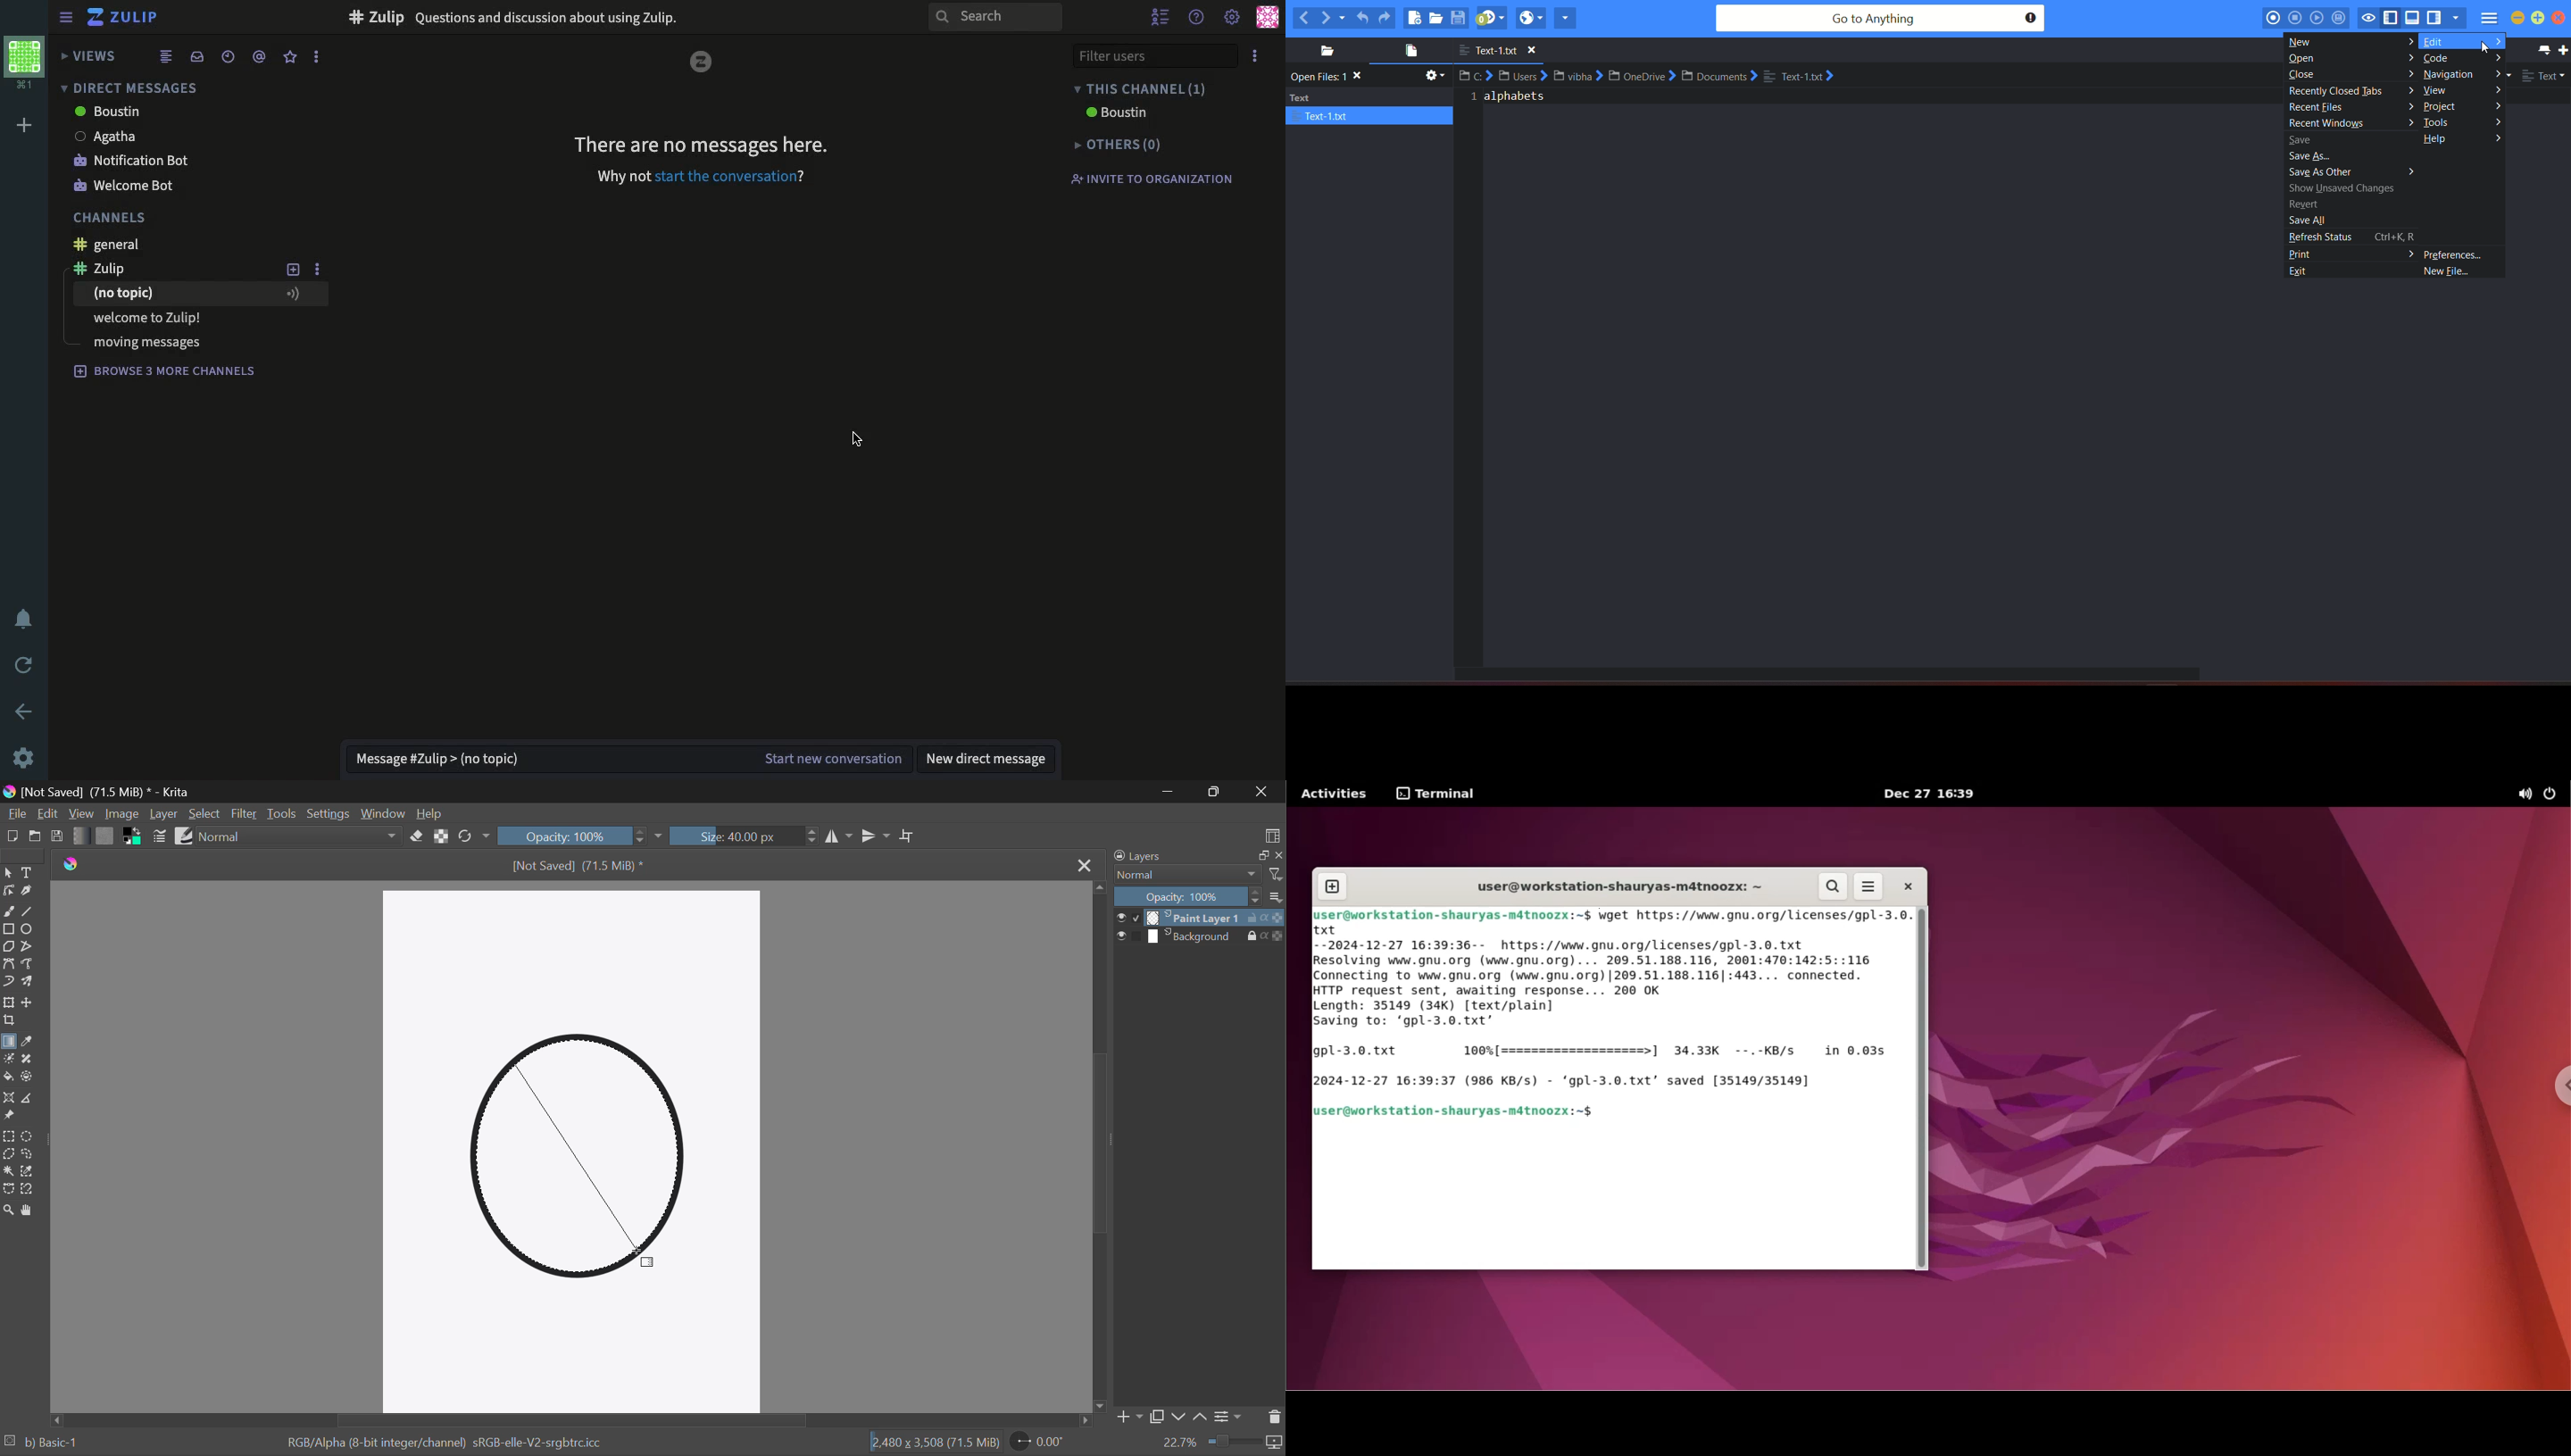 The width and height of the screenshot is (2576, 1456). I want to click on Tools, so click(282, 813).